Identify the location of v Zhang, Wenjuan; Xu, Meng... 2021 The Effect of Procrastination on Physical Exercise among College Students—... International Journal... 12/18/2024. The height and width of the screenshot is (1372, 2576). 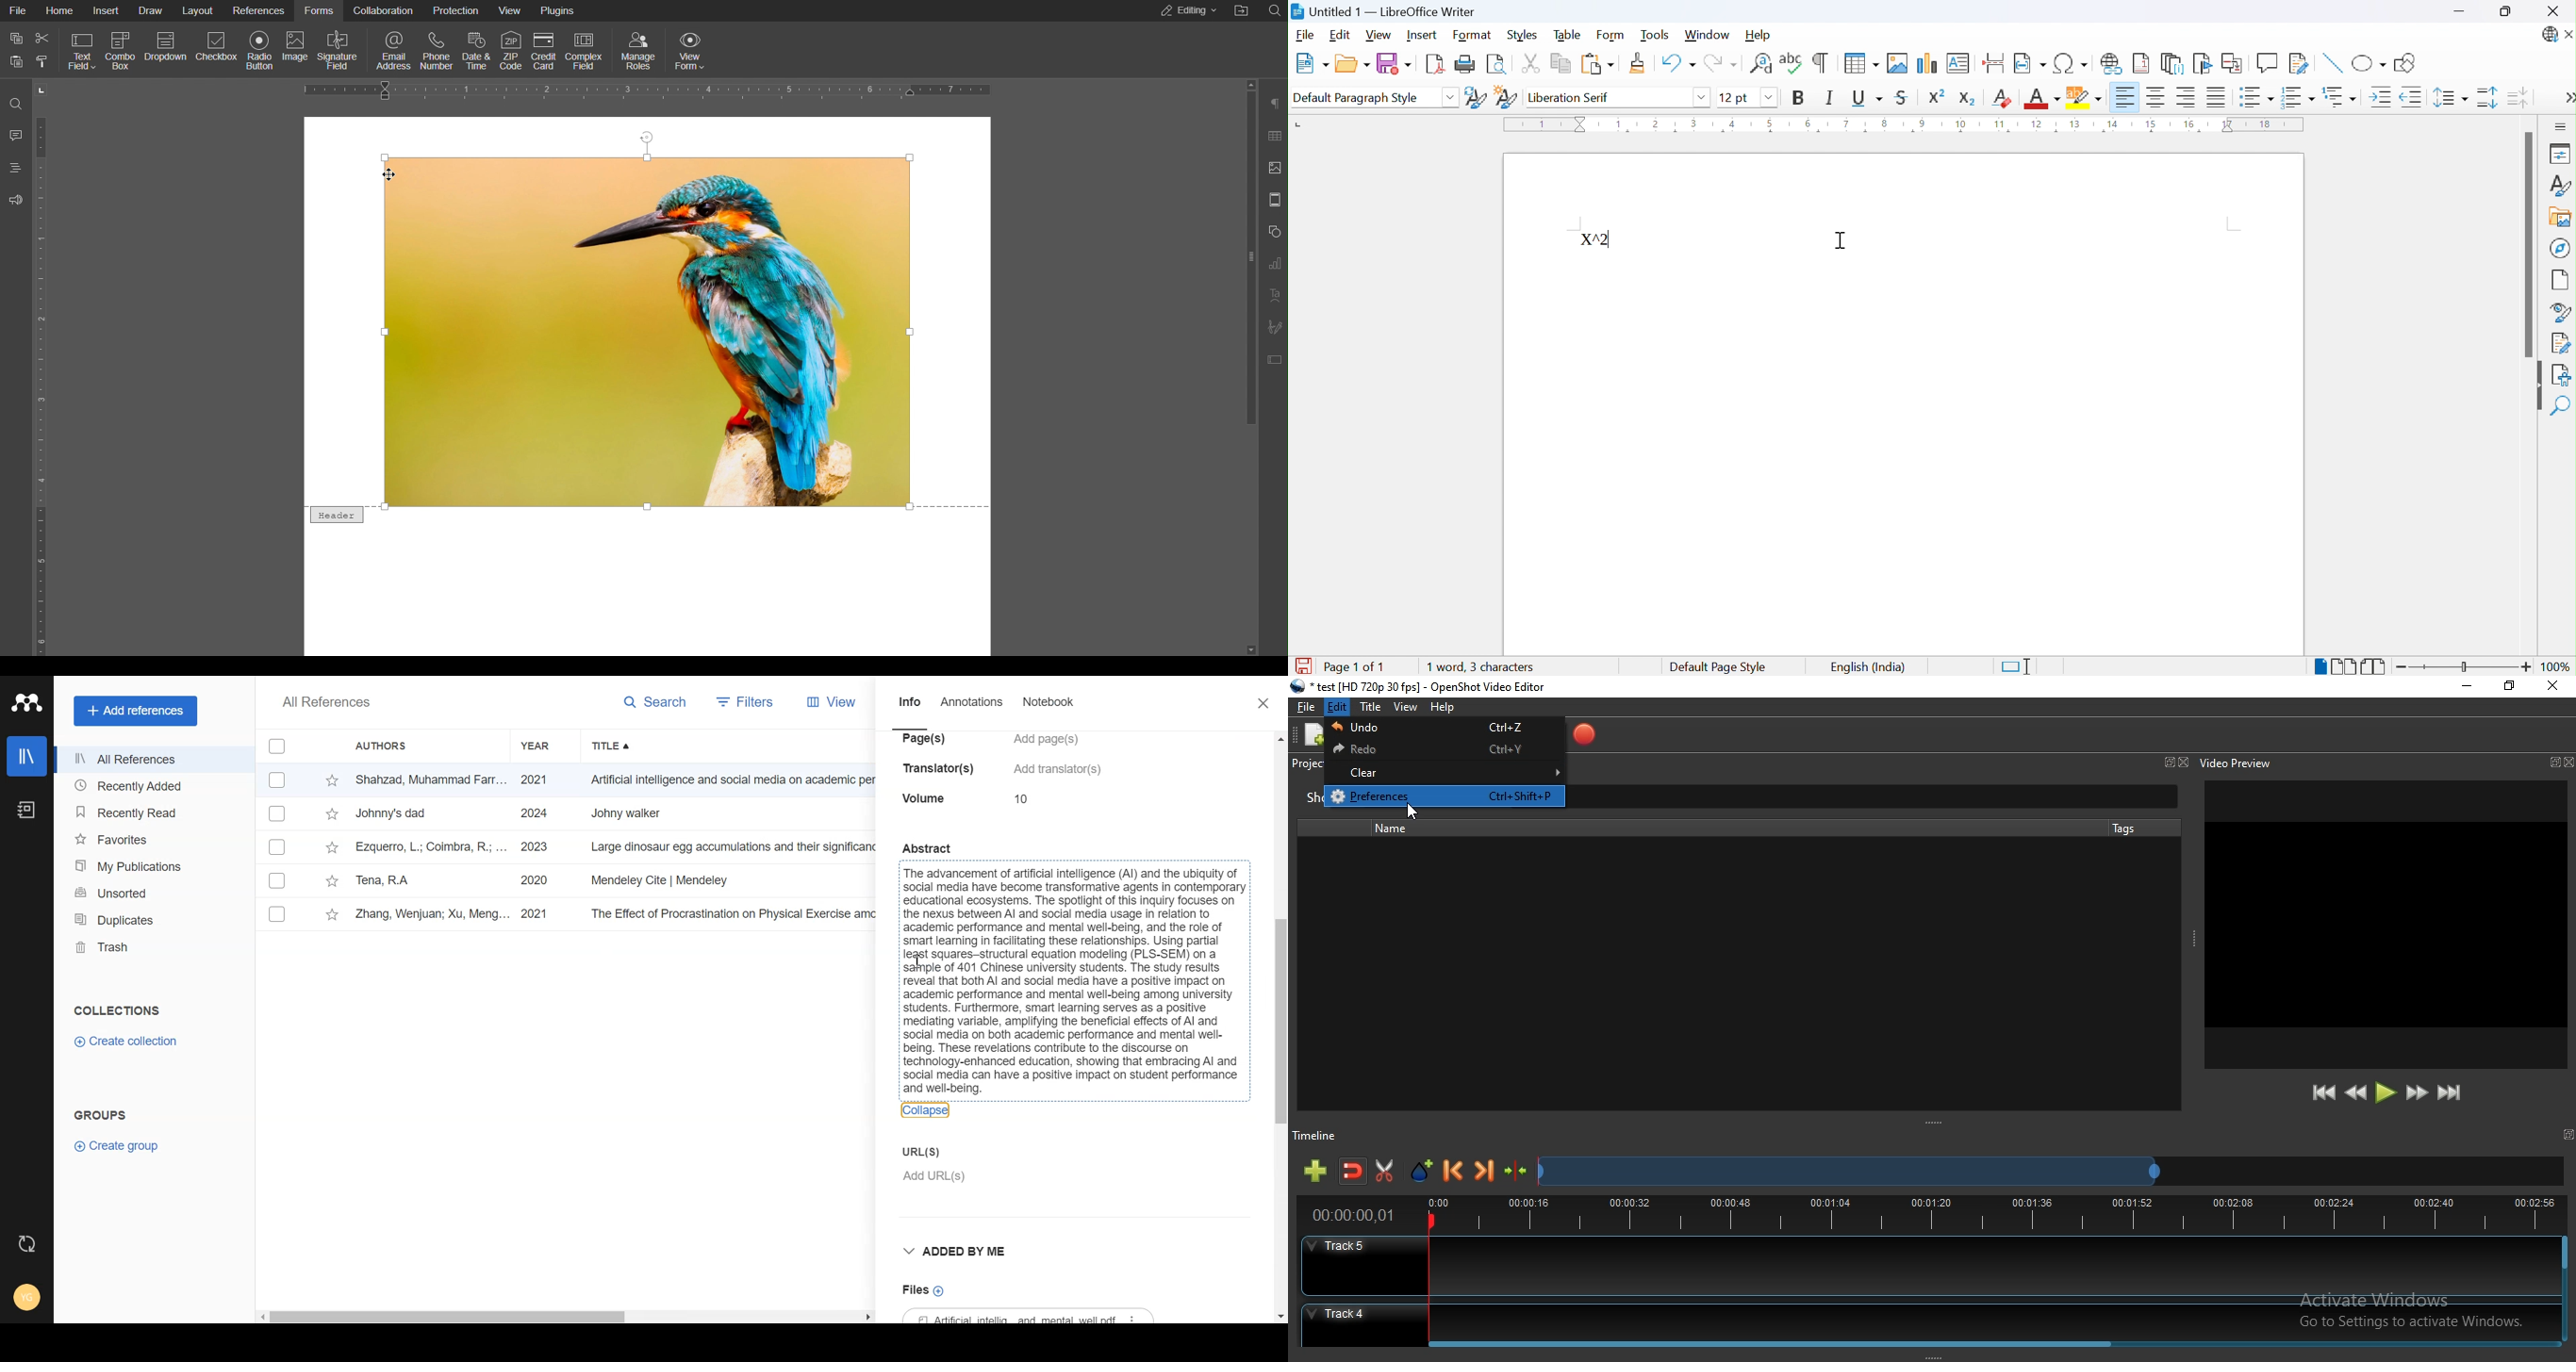
(618, 916).